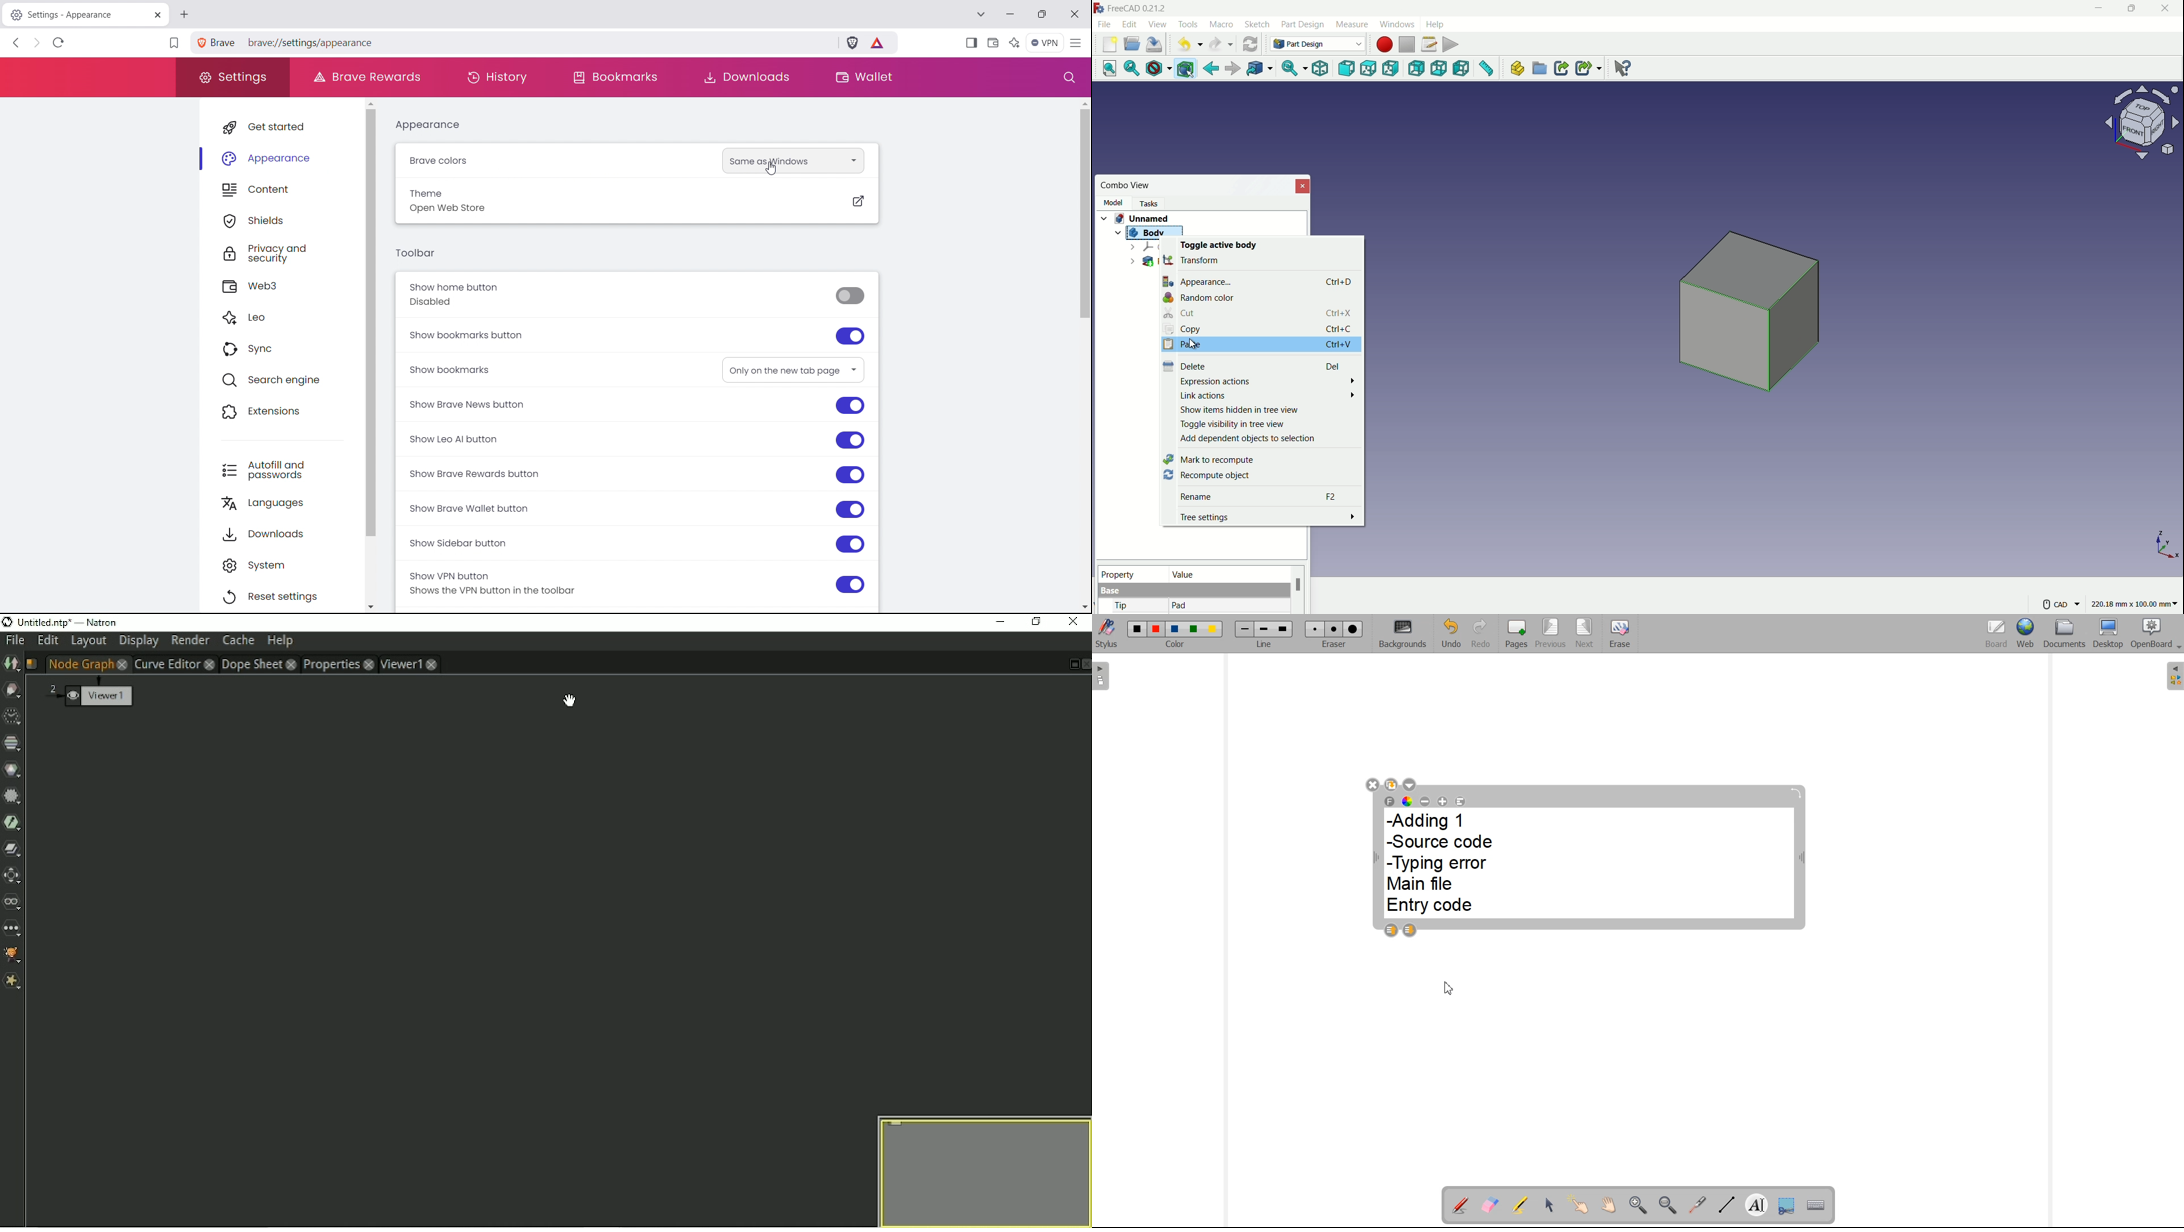  What do you see at coordinates (1260, 313) in the screenshot?
I see `Cut Ctrl+X` at bounding box center [1260, 313].